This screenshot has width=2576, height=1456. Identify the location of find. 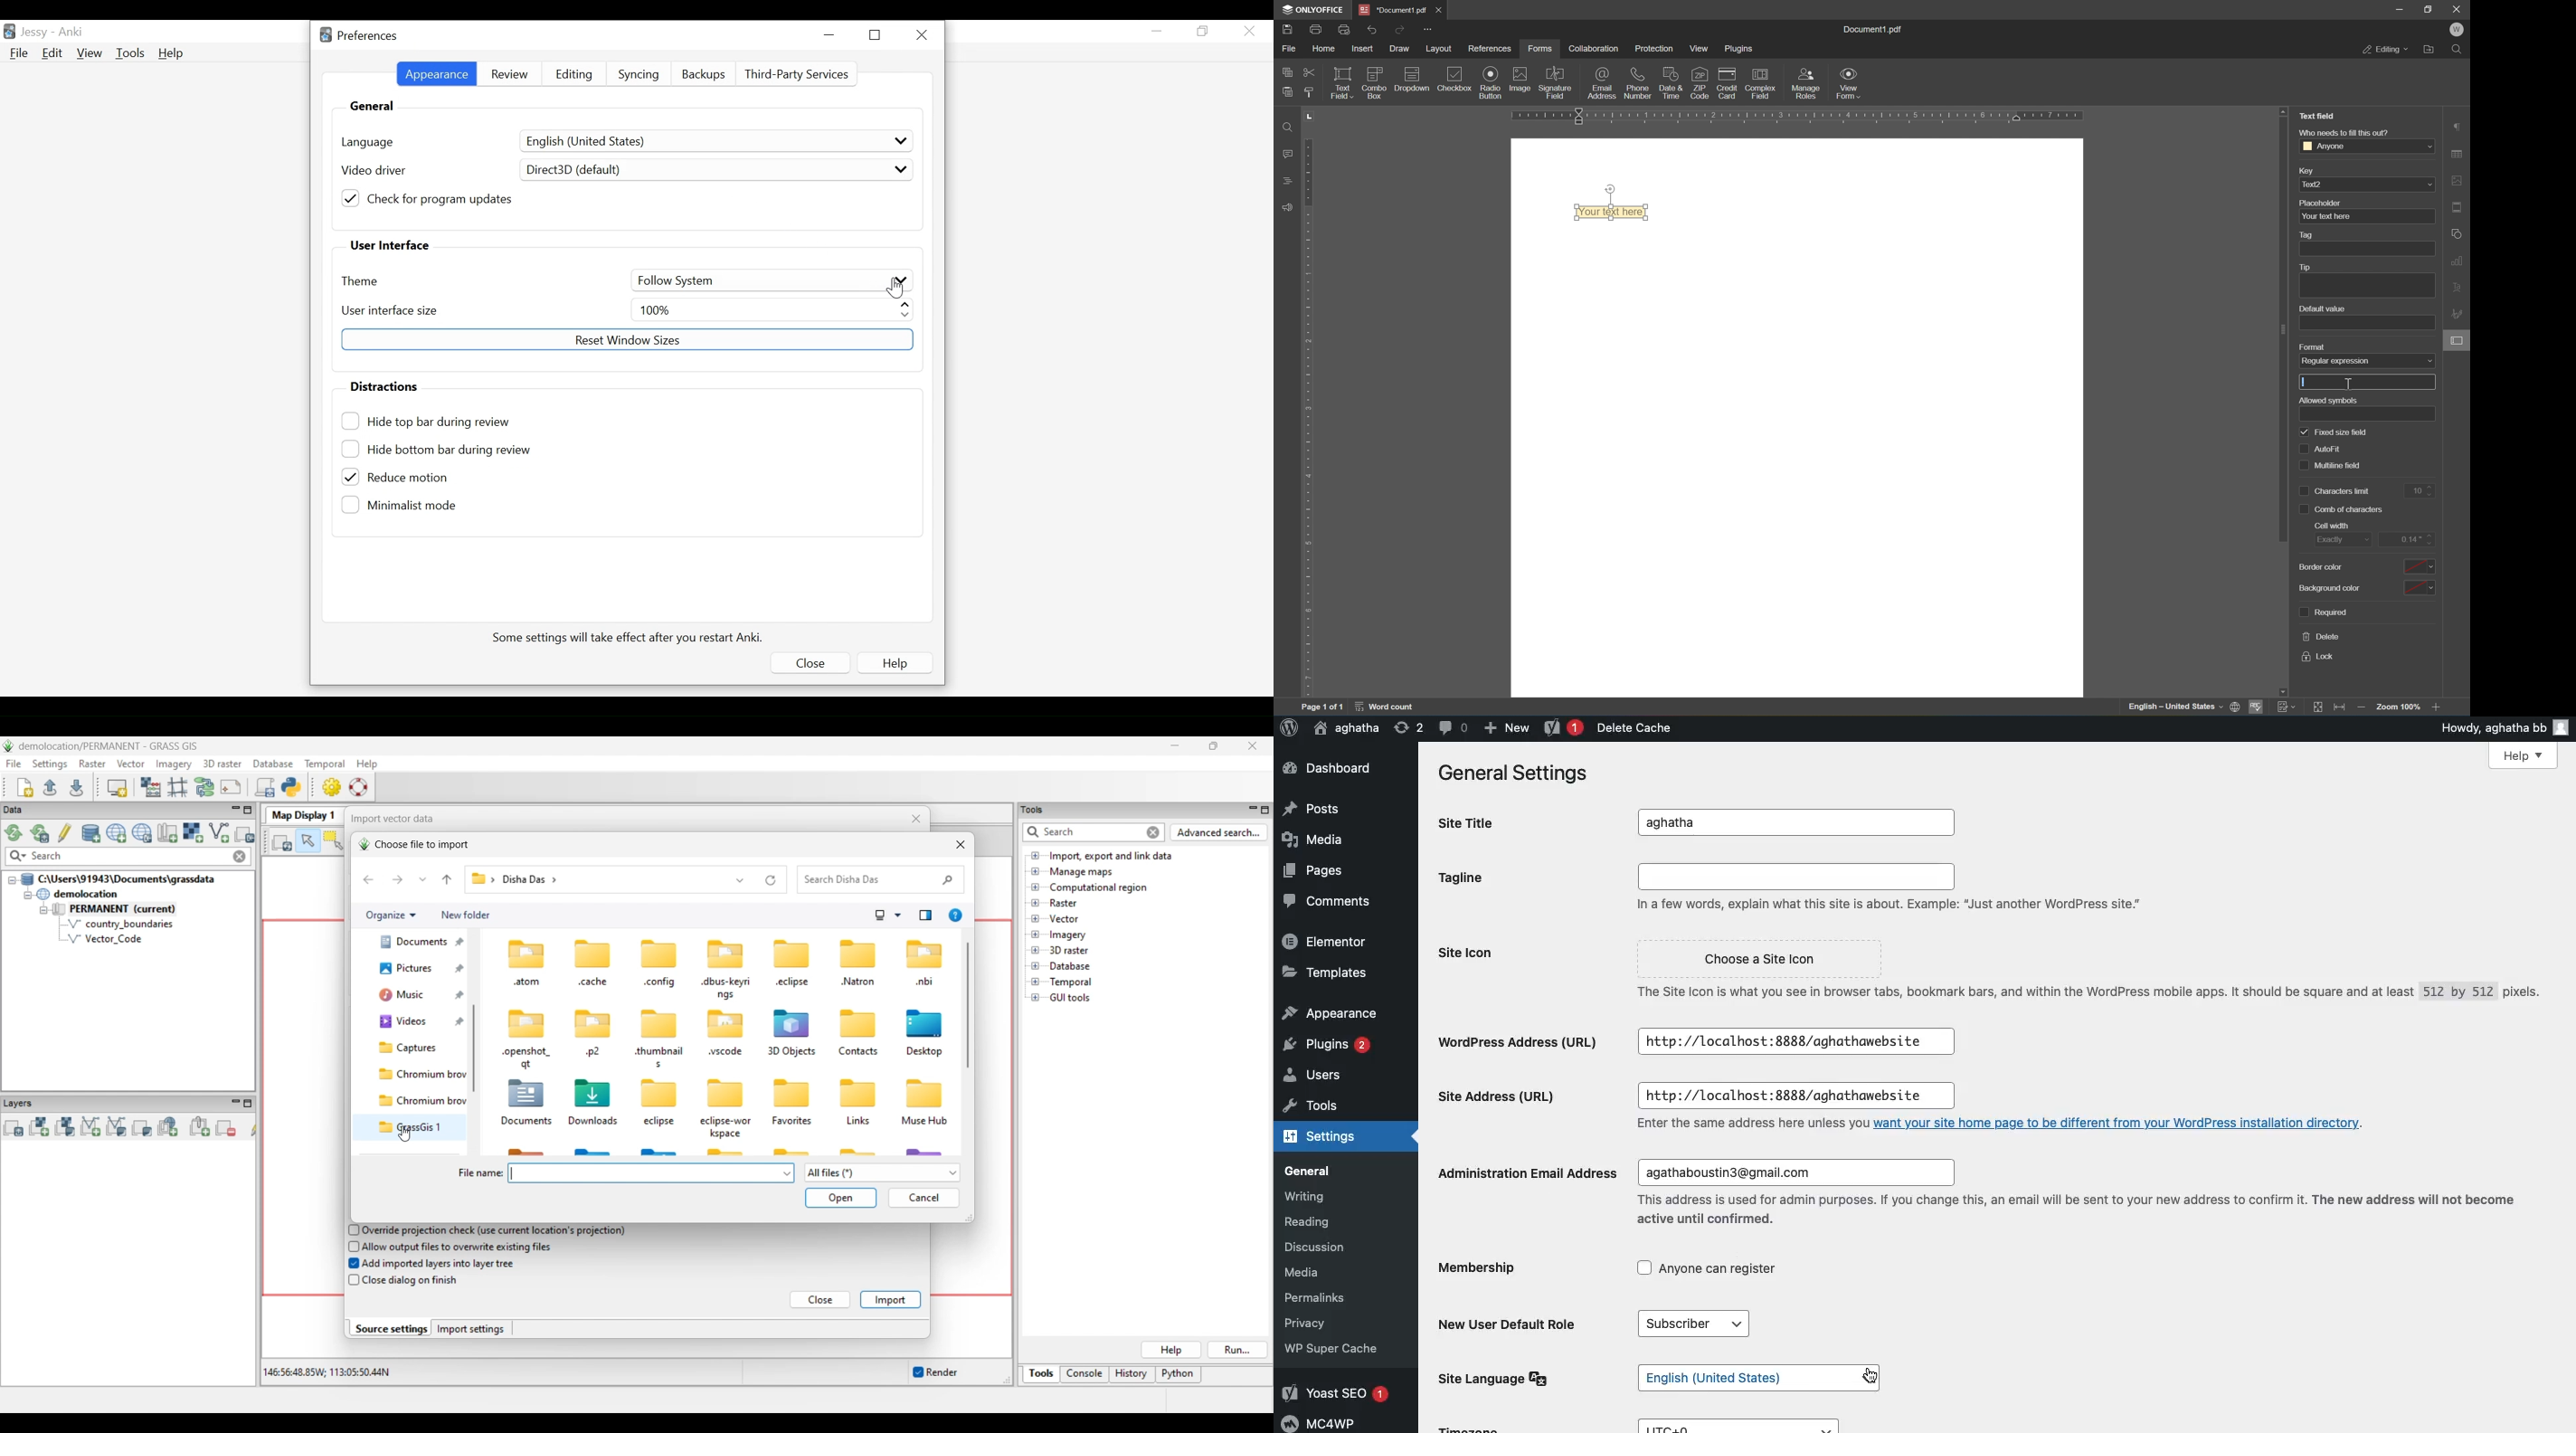
(2458, 50).